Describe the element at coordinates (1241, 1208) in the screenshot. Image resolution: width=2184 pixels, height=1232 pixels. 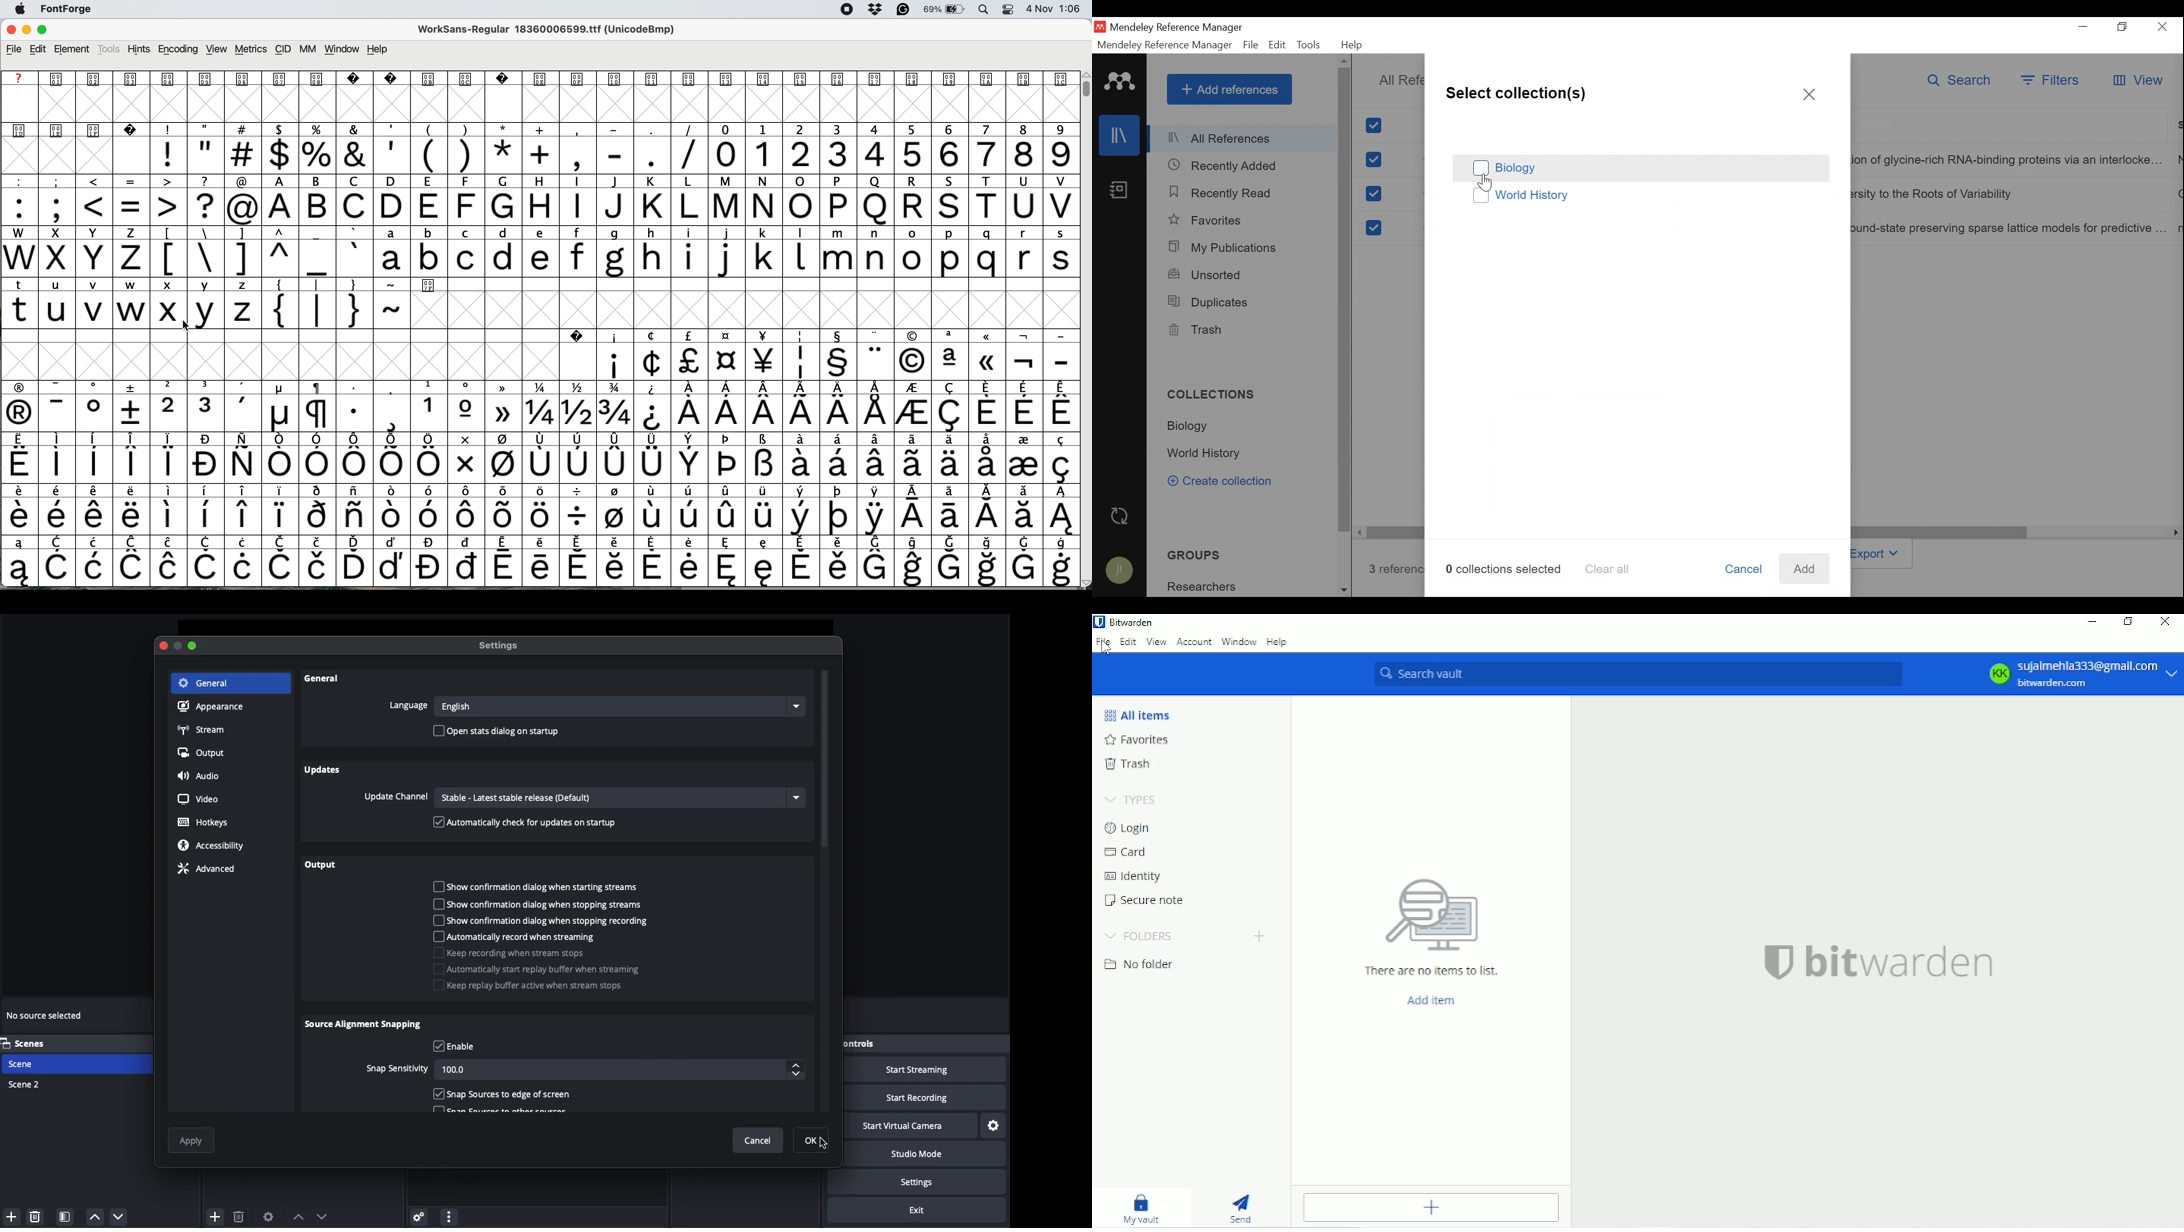
I see `Send` at that location.